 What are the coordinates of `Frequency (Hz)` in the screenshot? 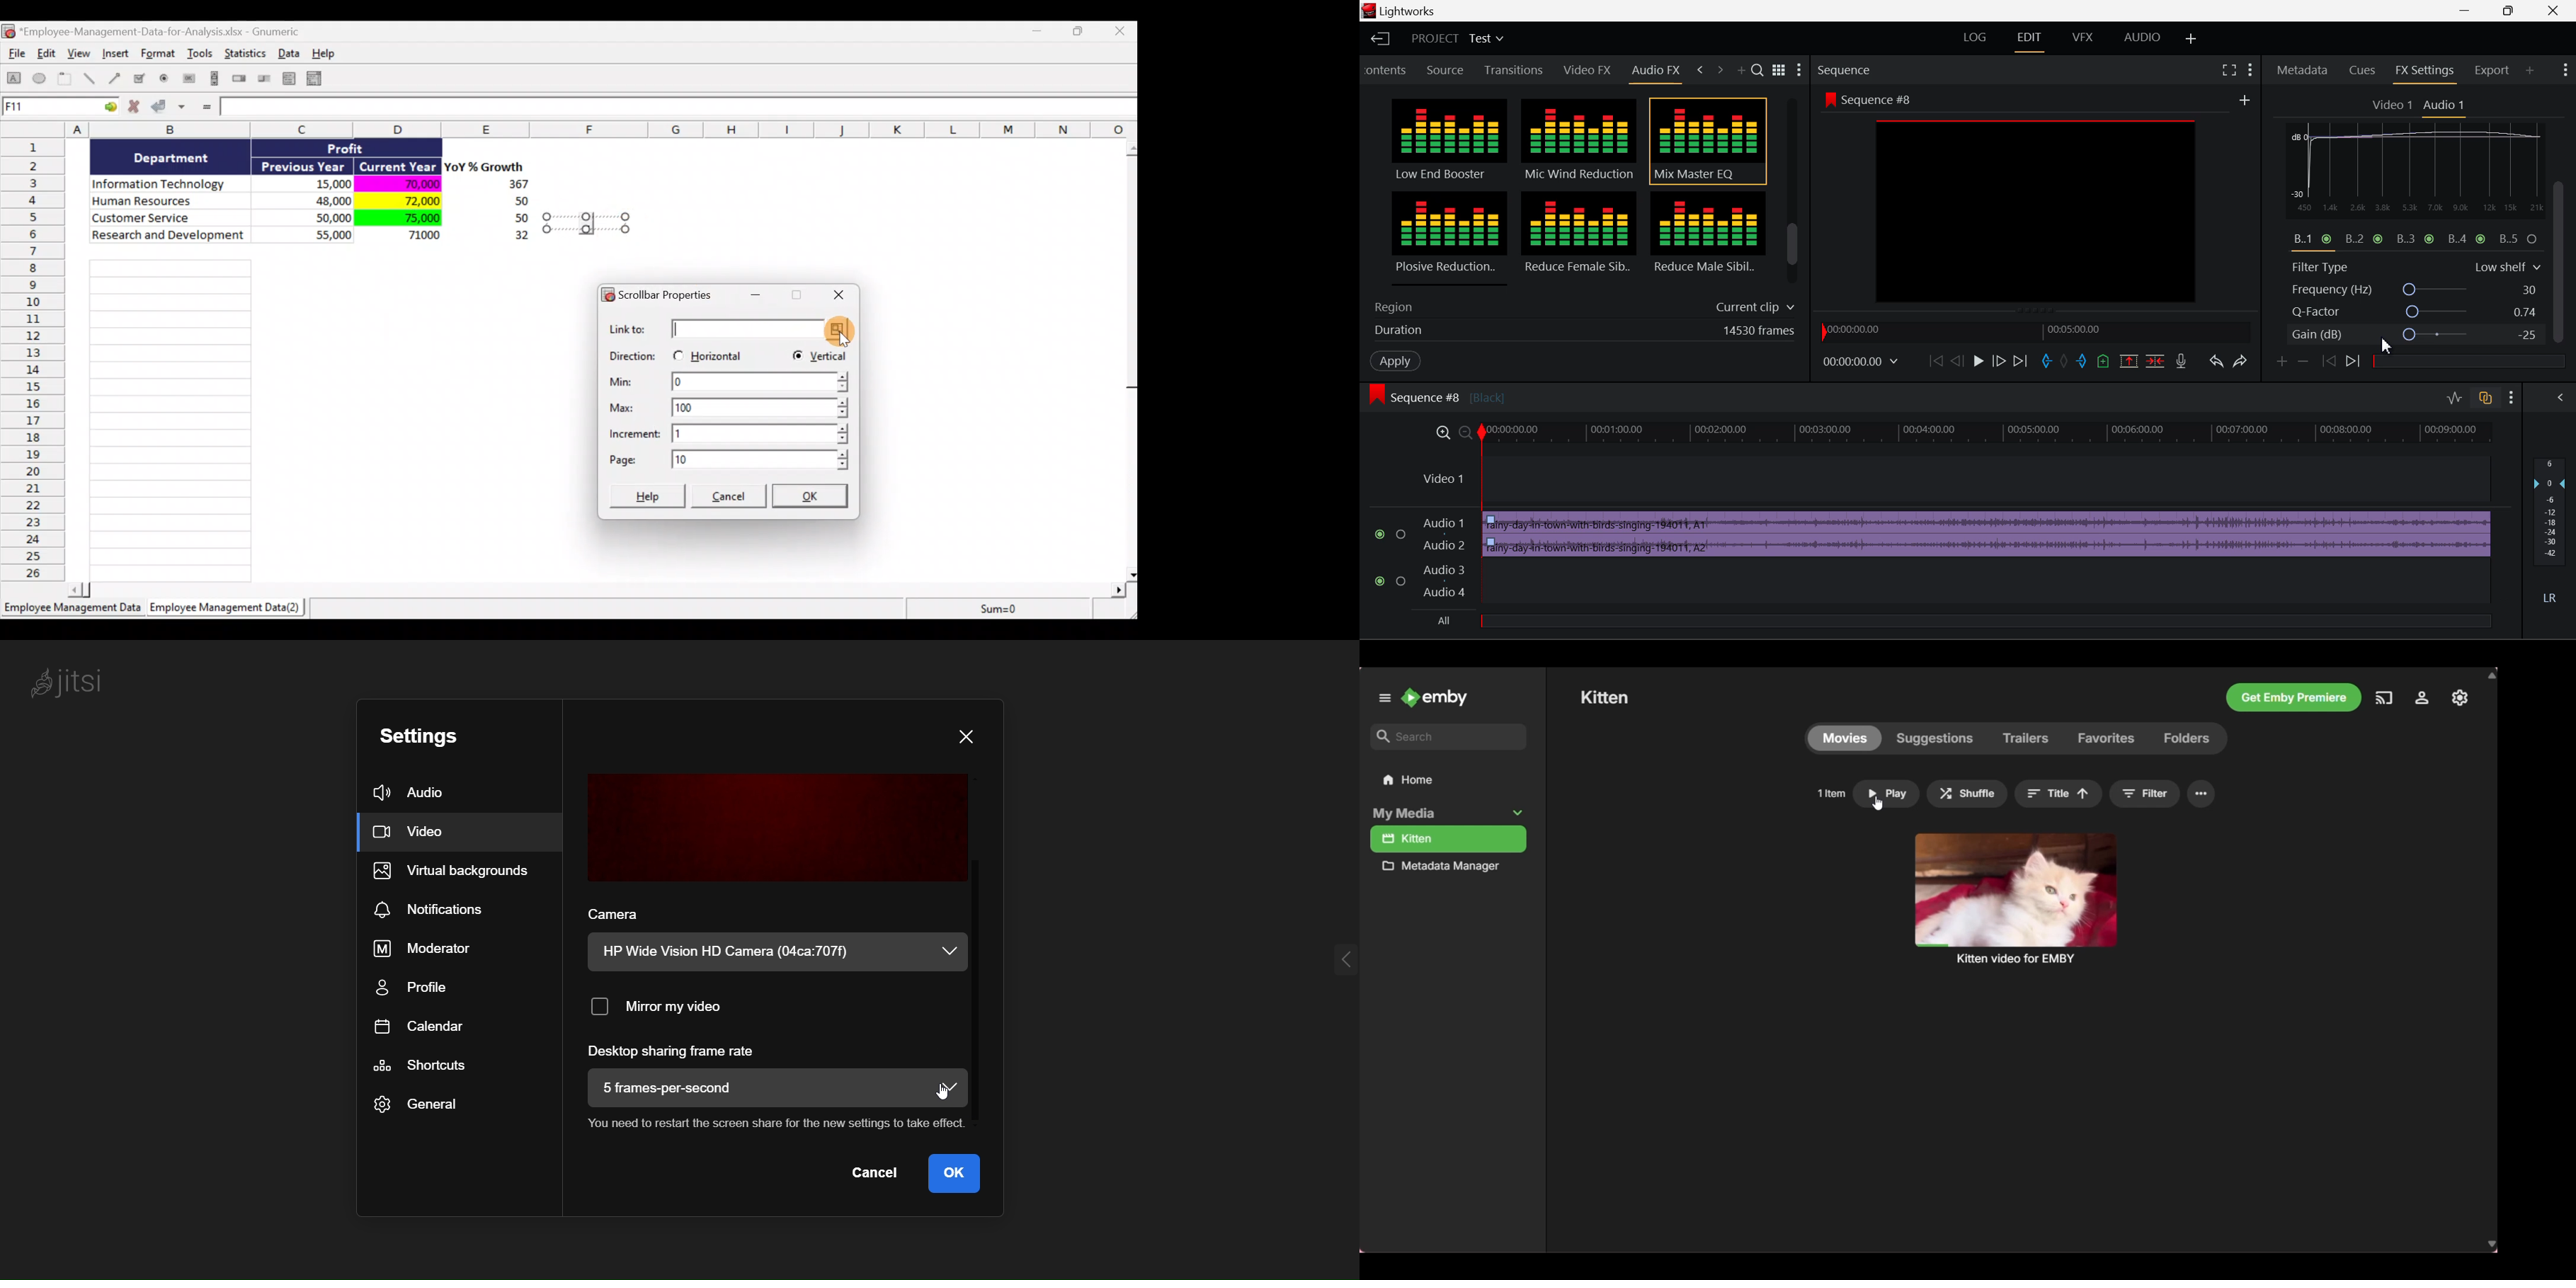 It's located at (2417, 290).